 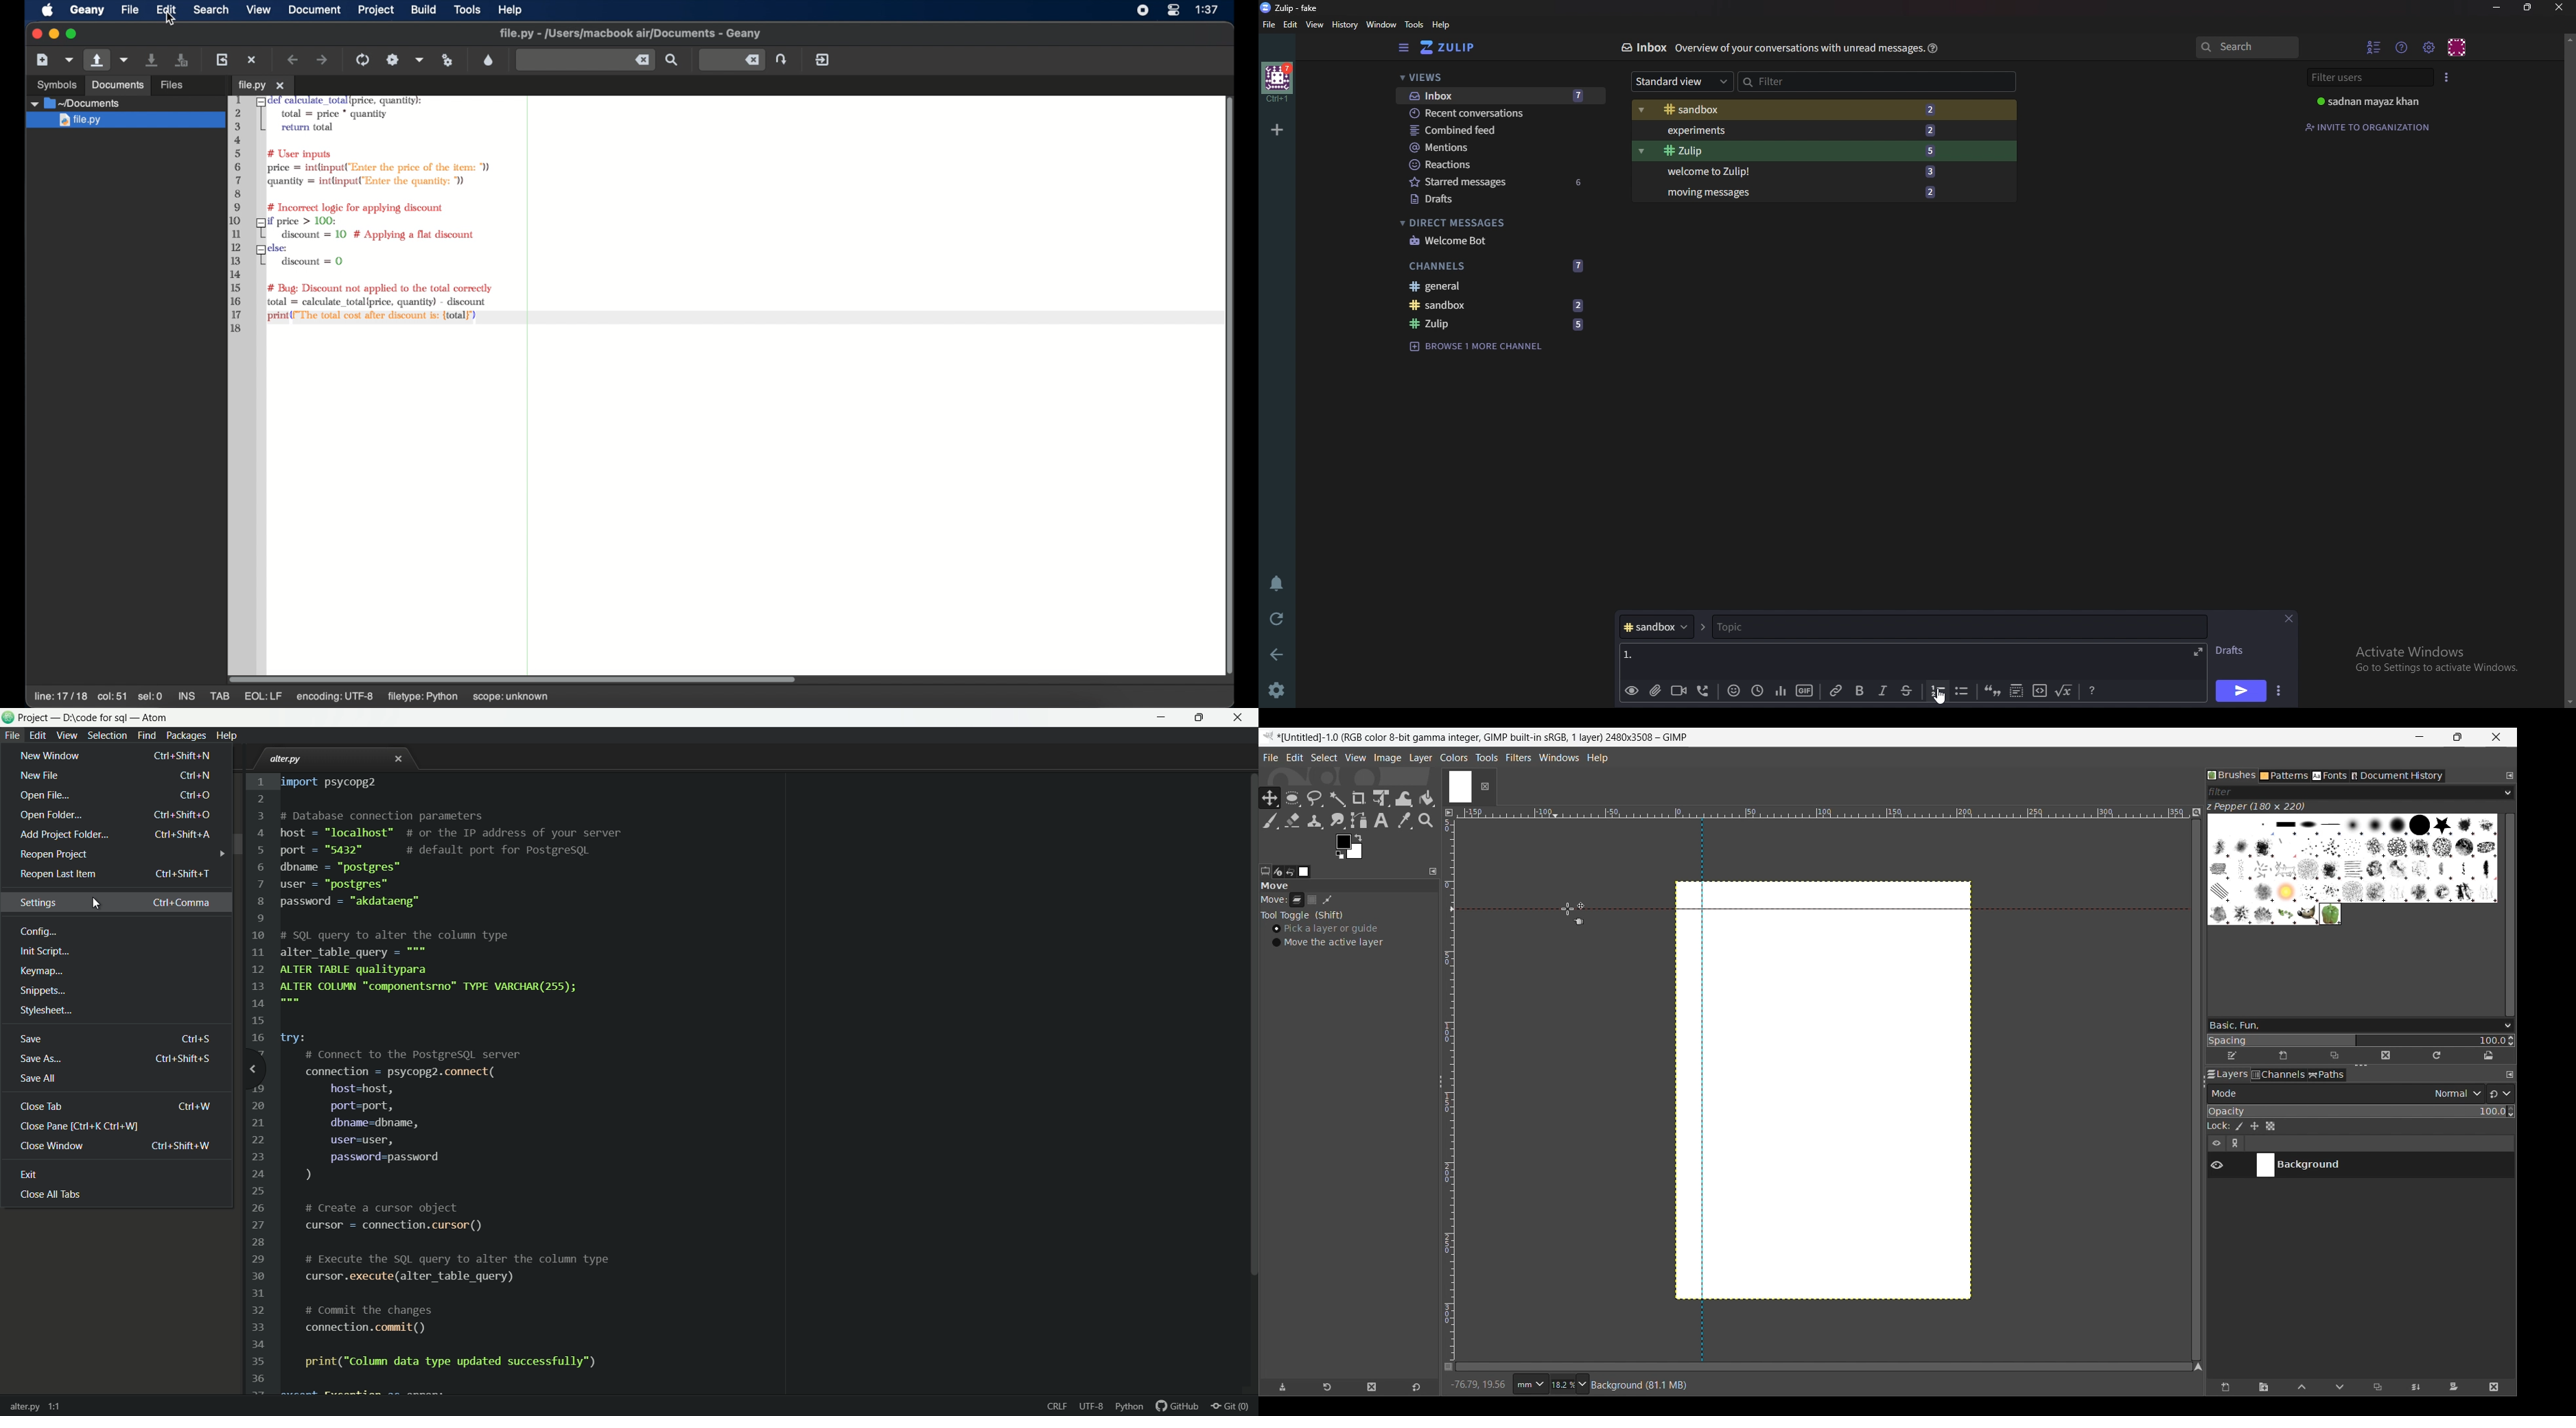 I want to click on Close tab, so click(x=1484, y=787).